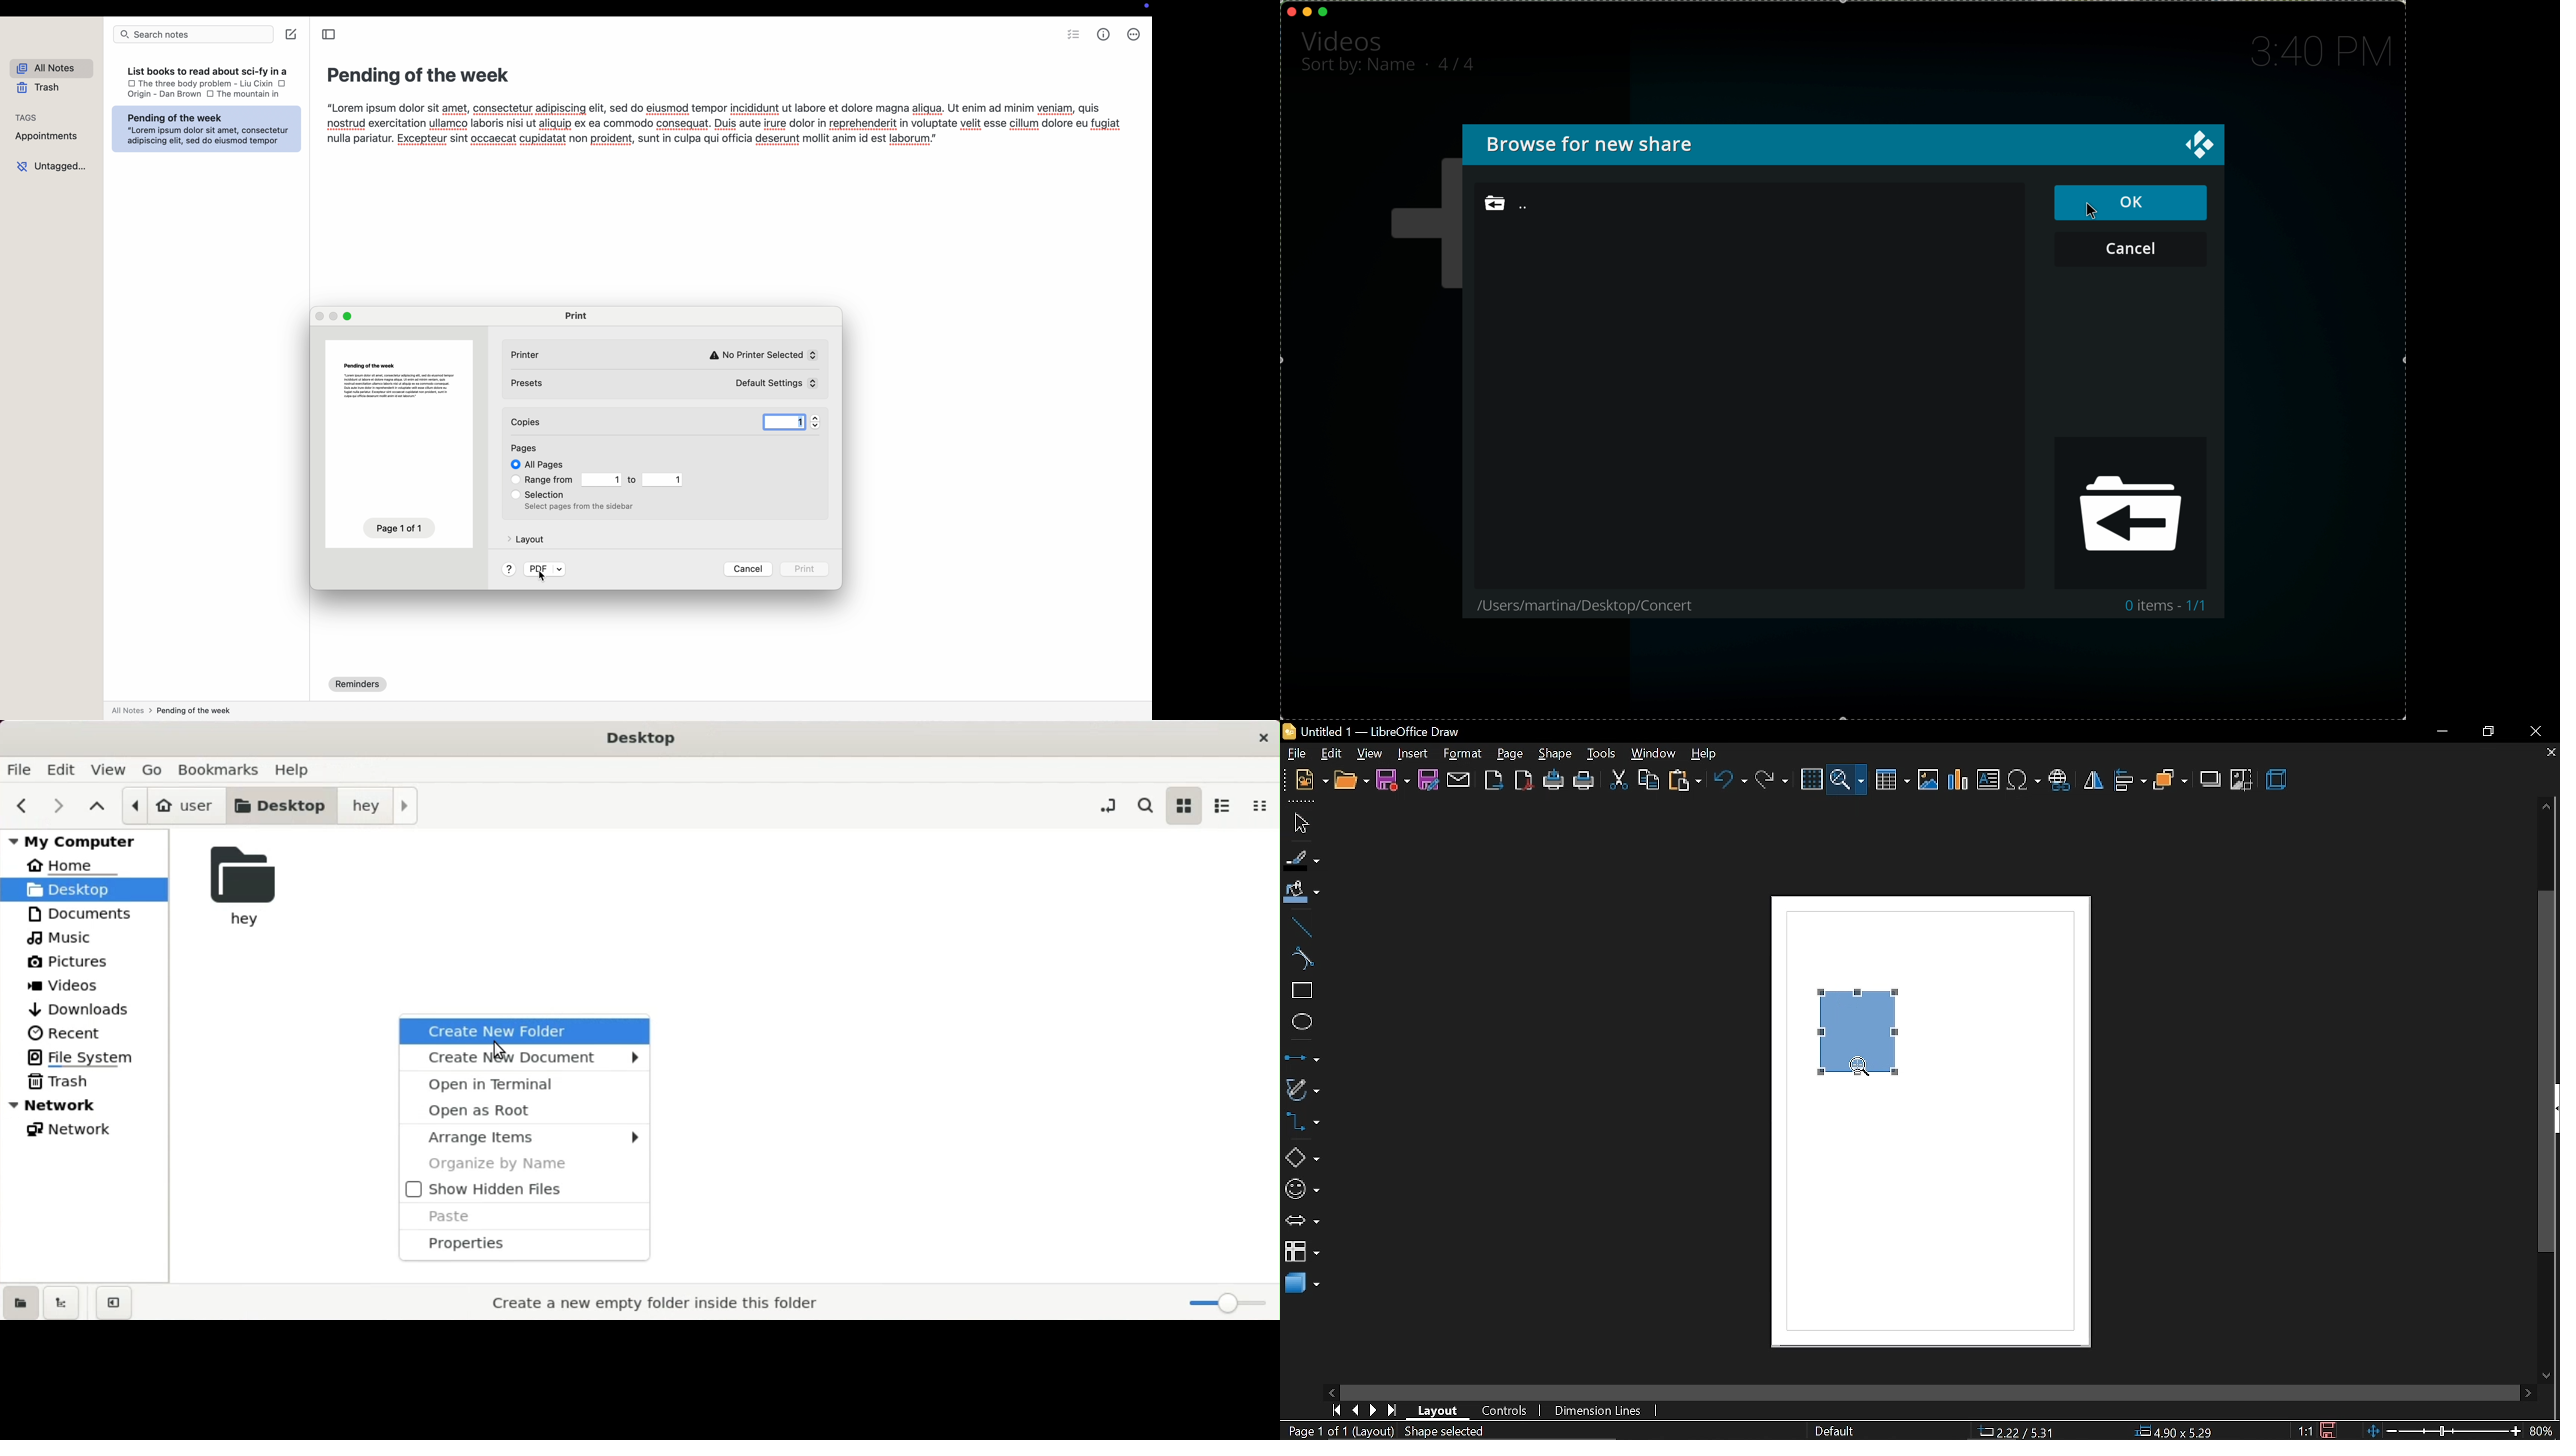  I want to click on fill color, so click(1301, 891).